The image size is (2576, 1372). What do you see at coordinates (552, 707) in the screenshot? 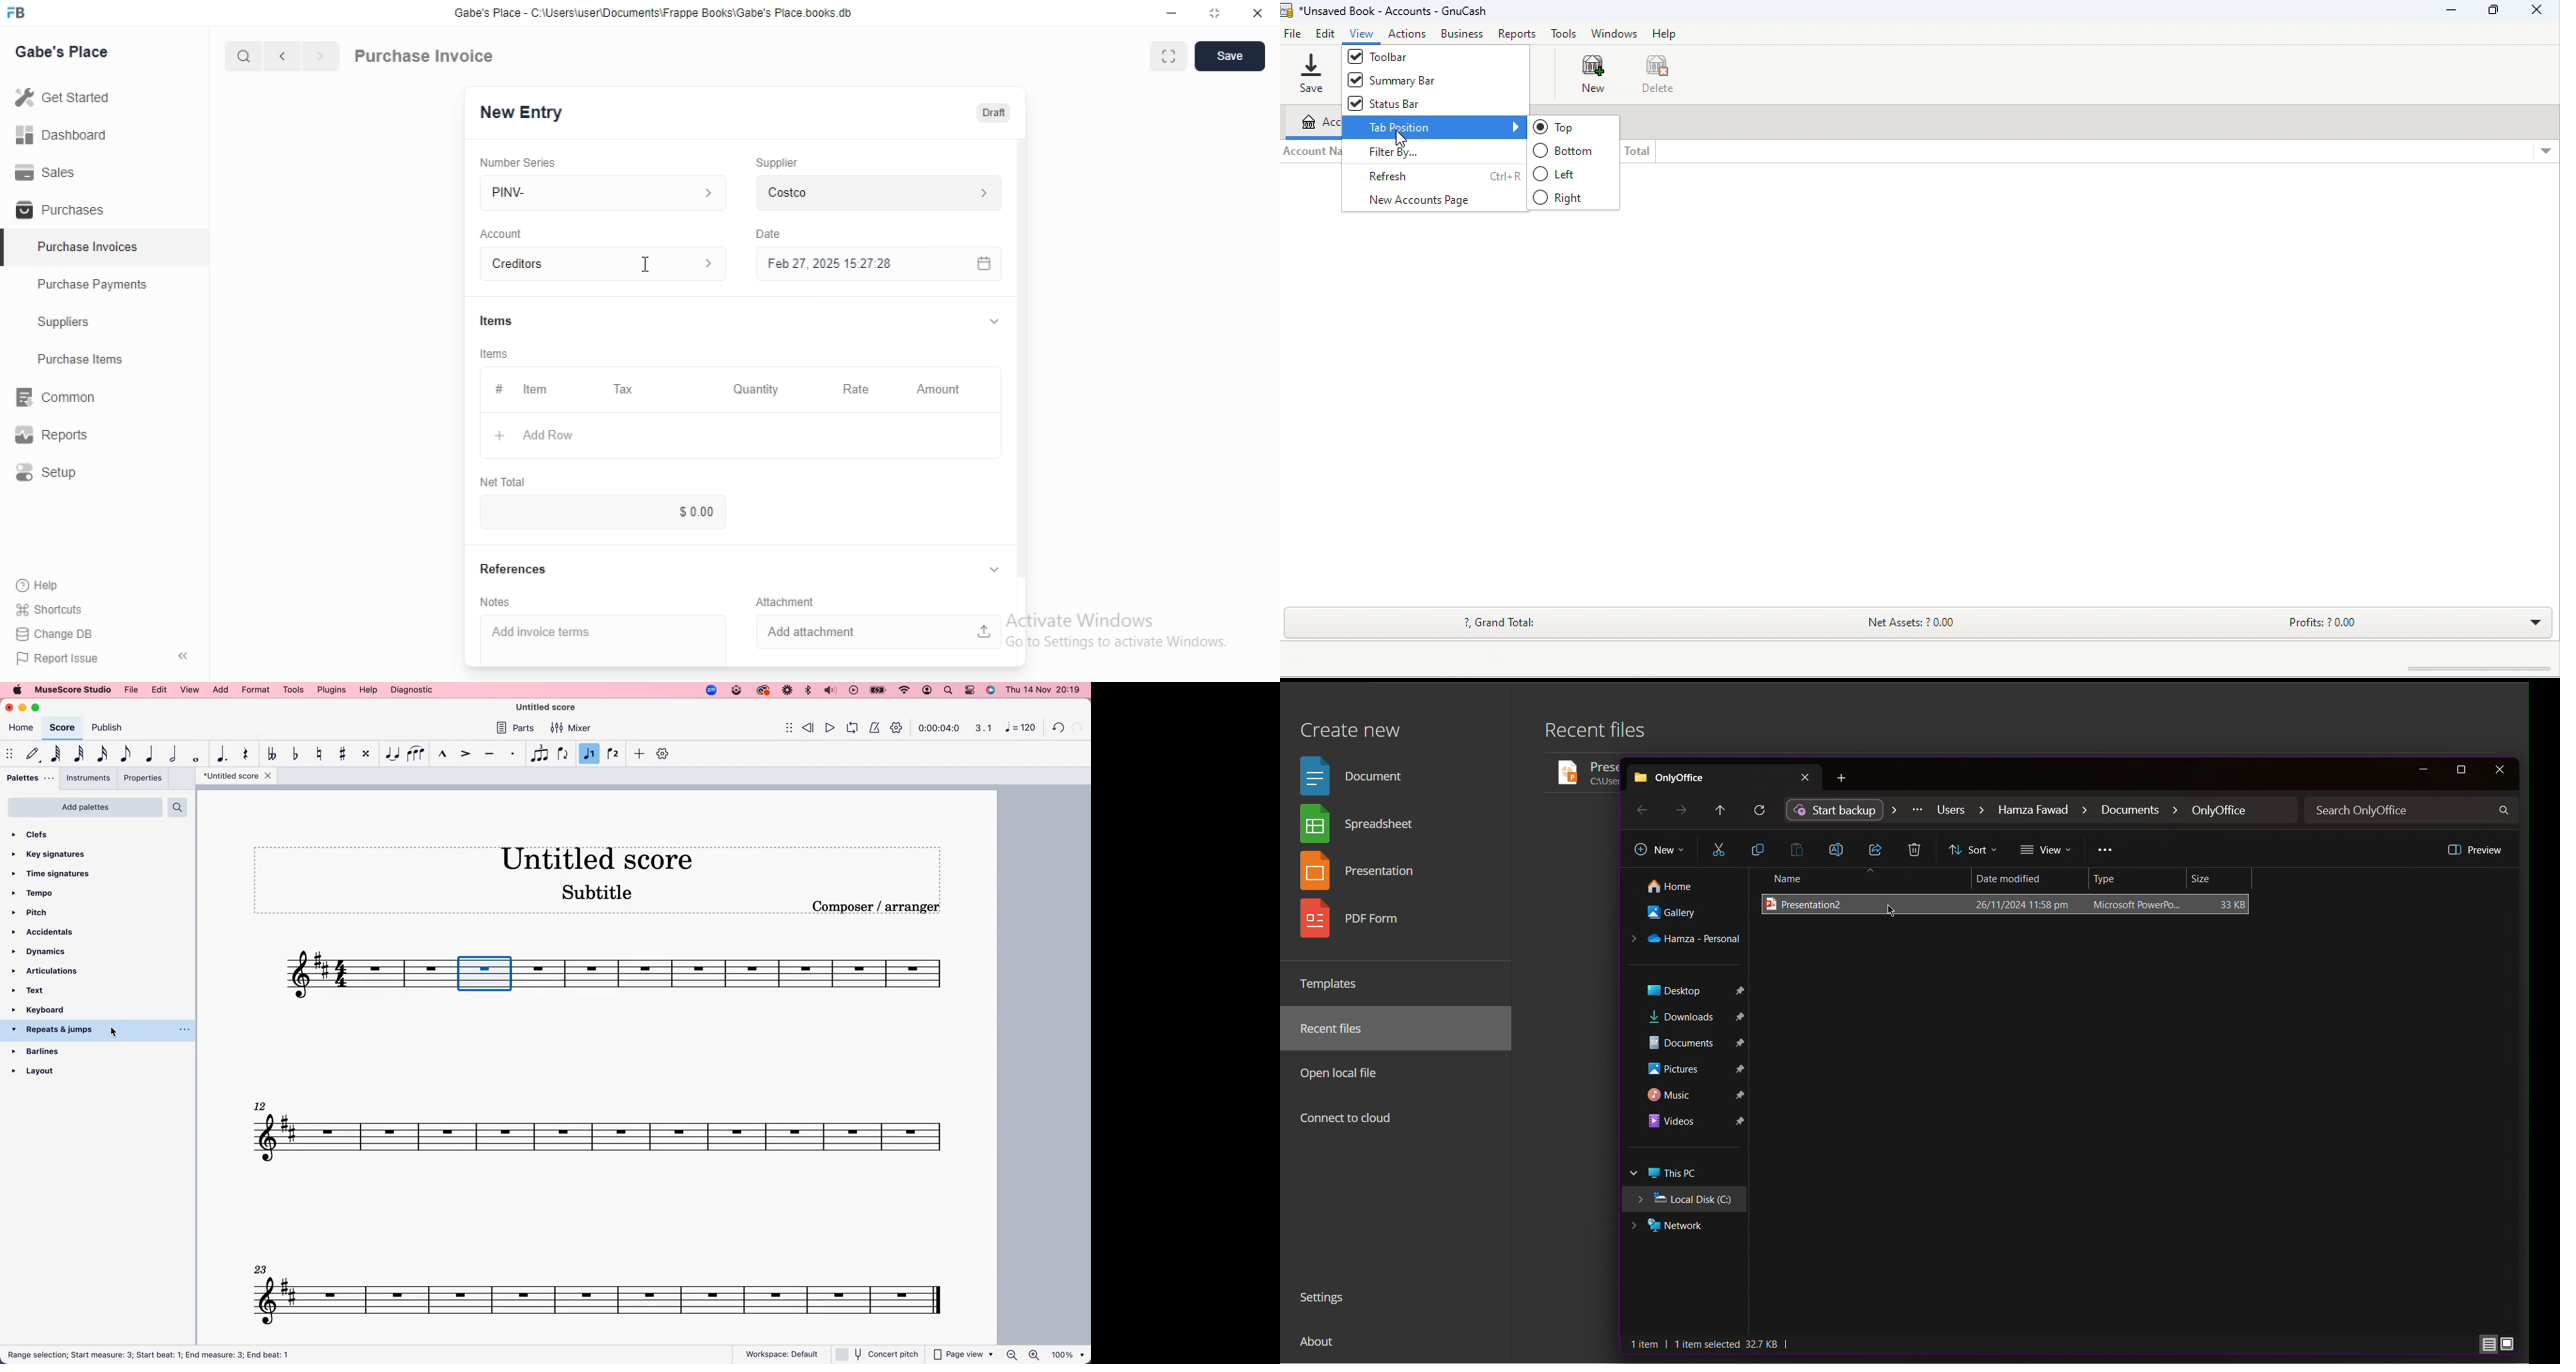
I see `score name` at bounding box center [552, 707].